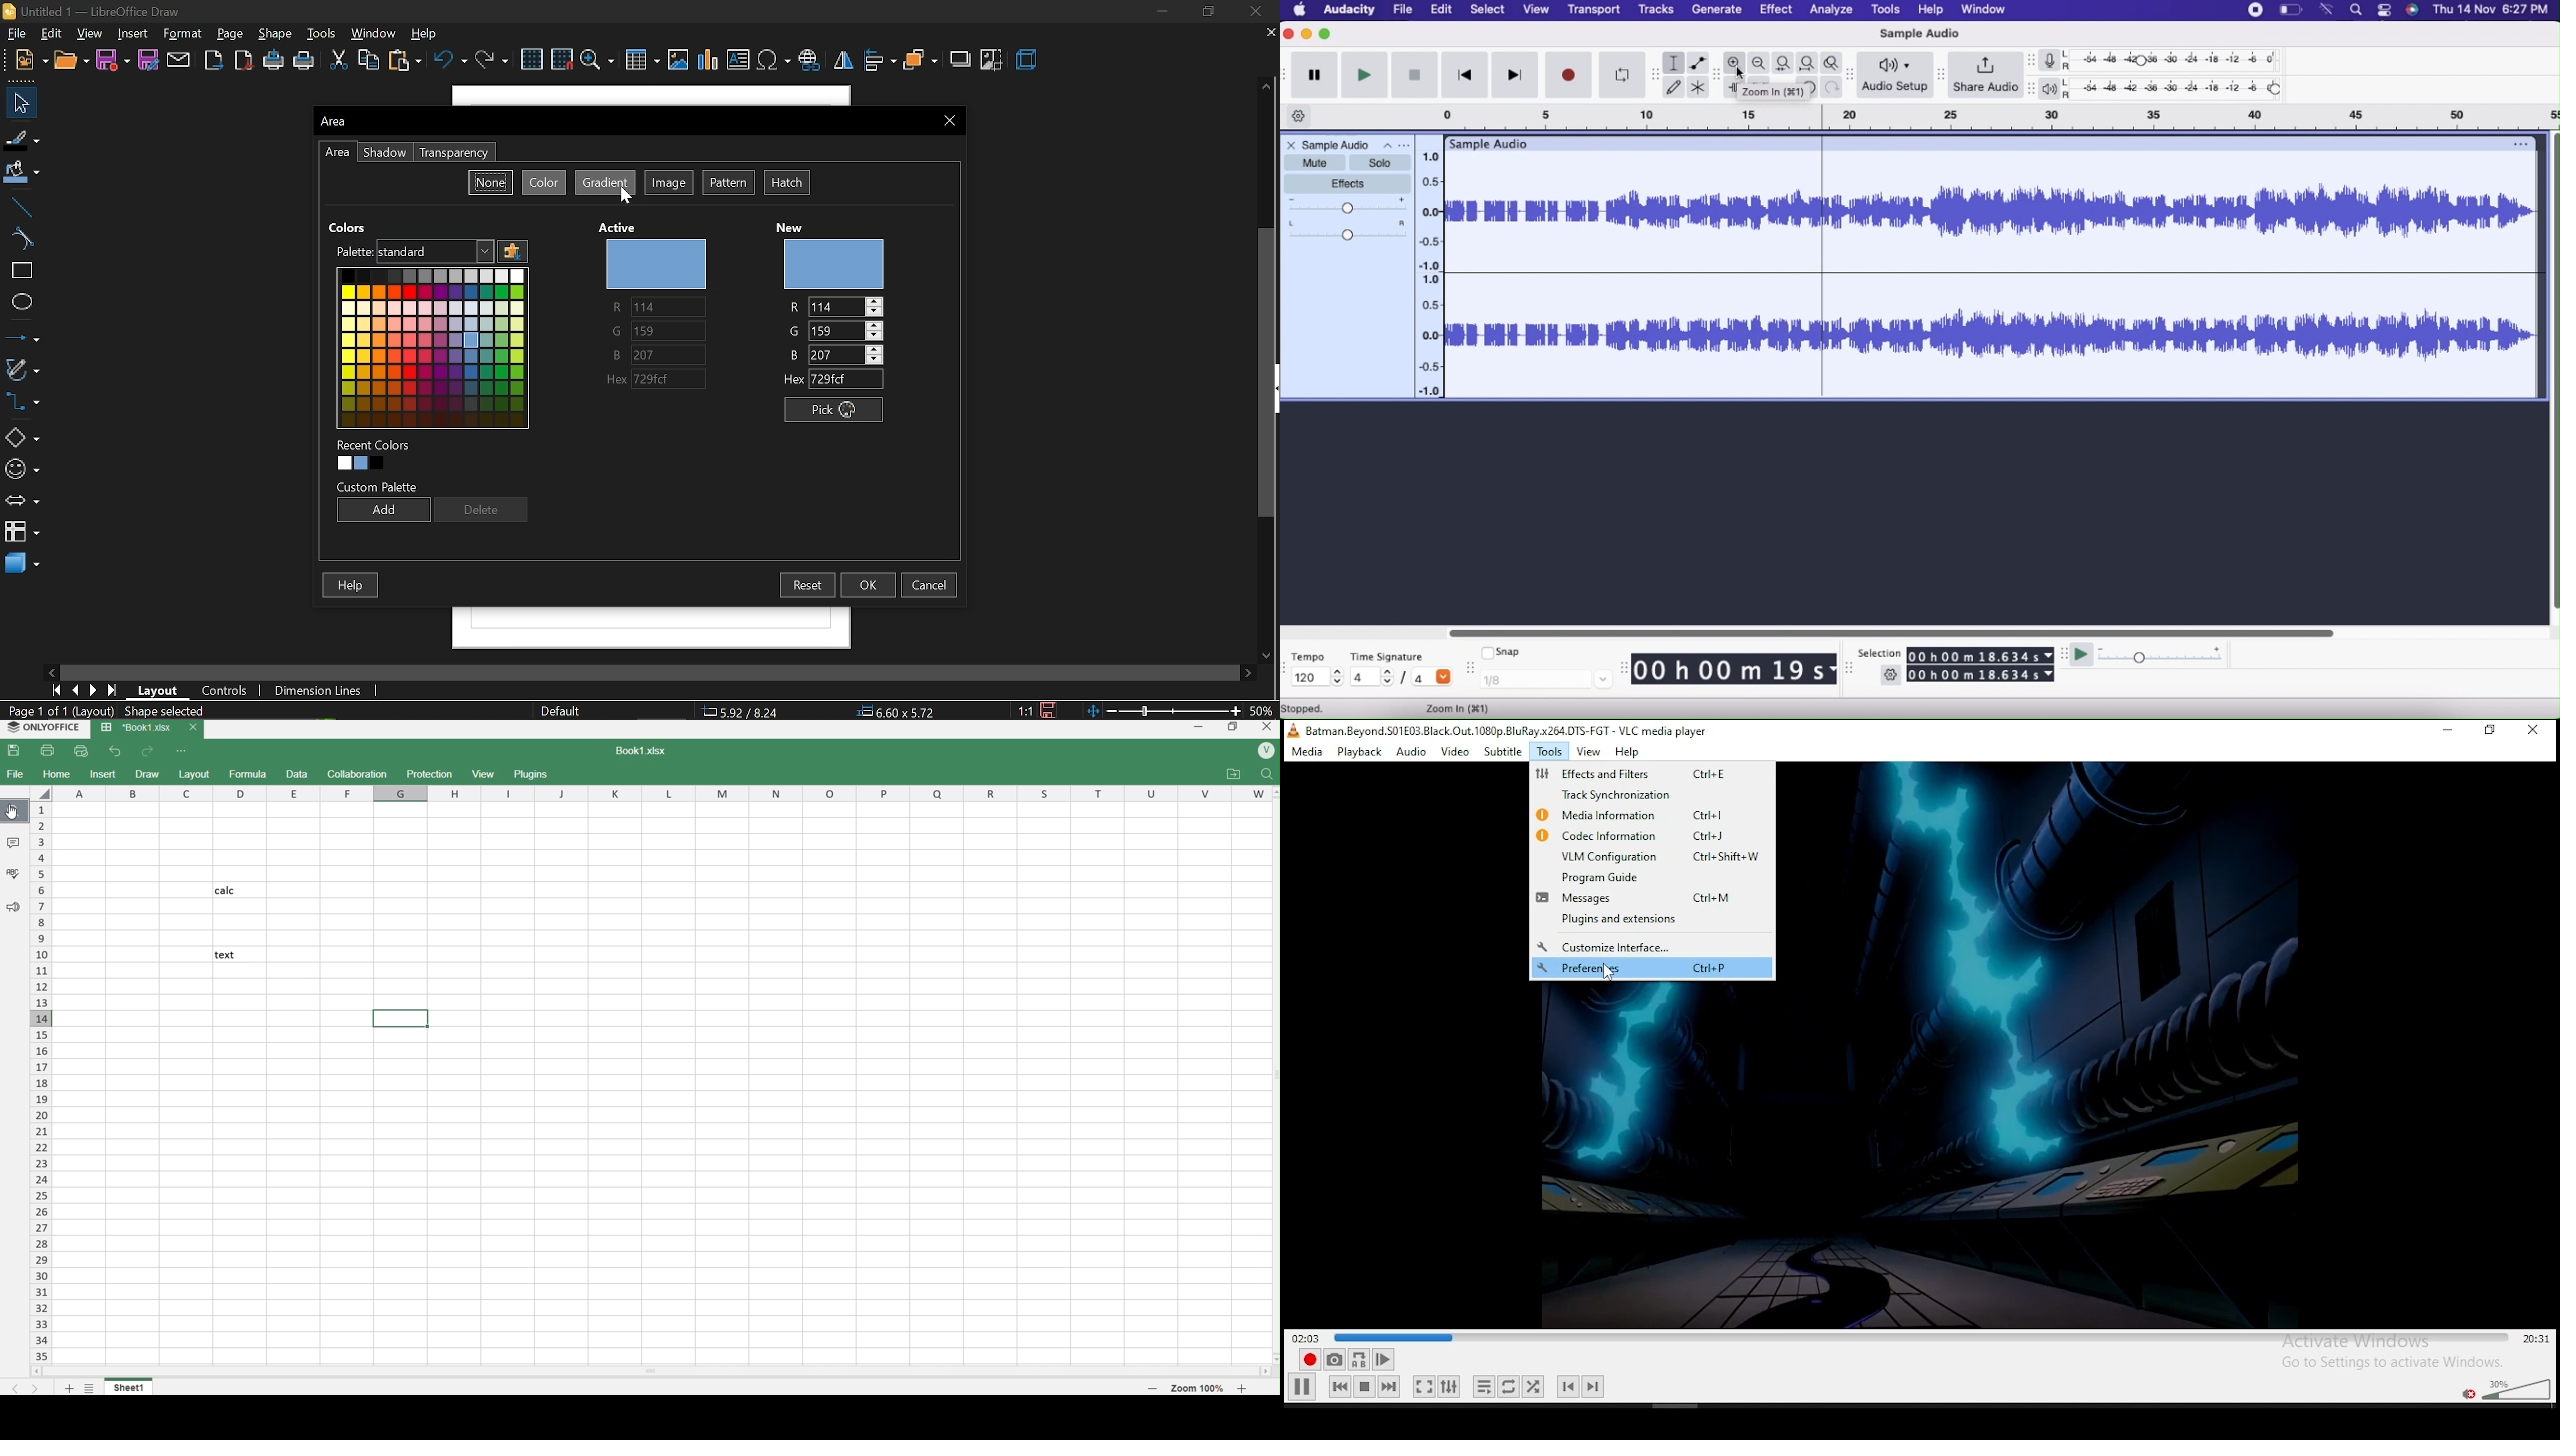 This screenshot has height=1456, width=2576. I want to click on close tab, so click(193, 729).